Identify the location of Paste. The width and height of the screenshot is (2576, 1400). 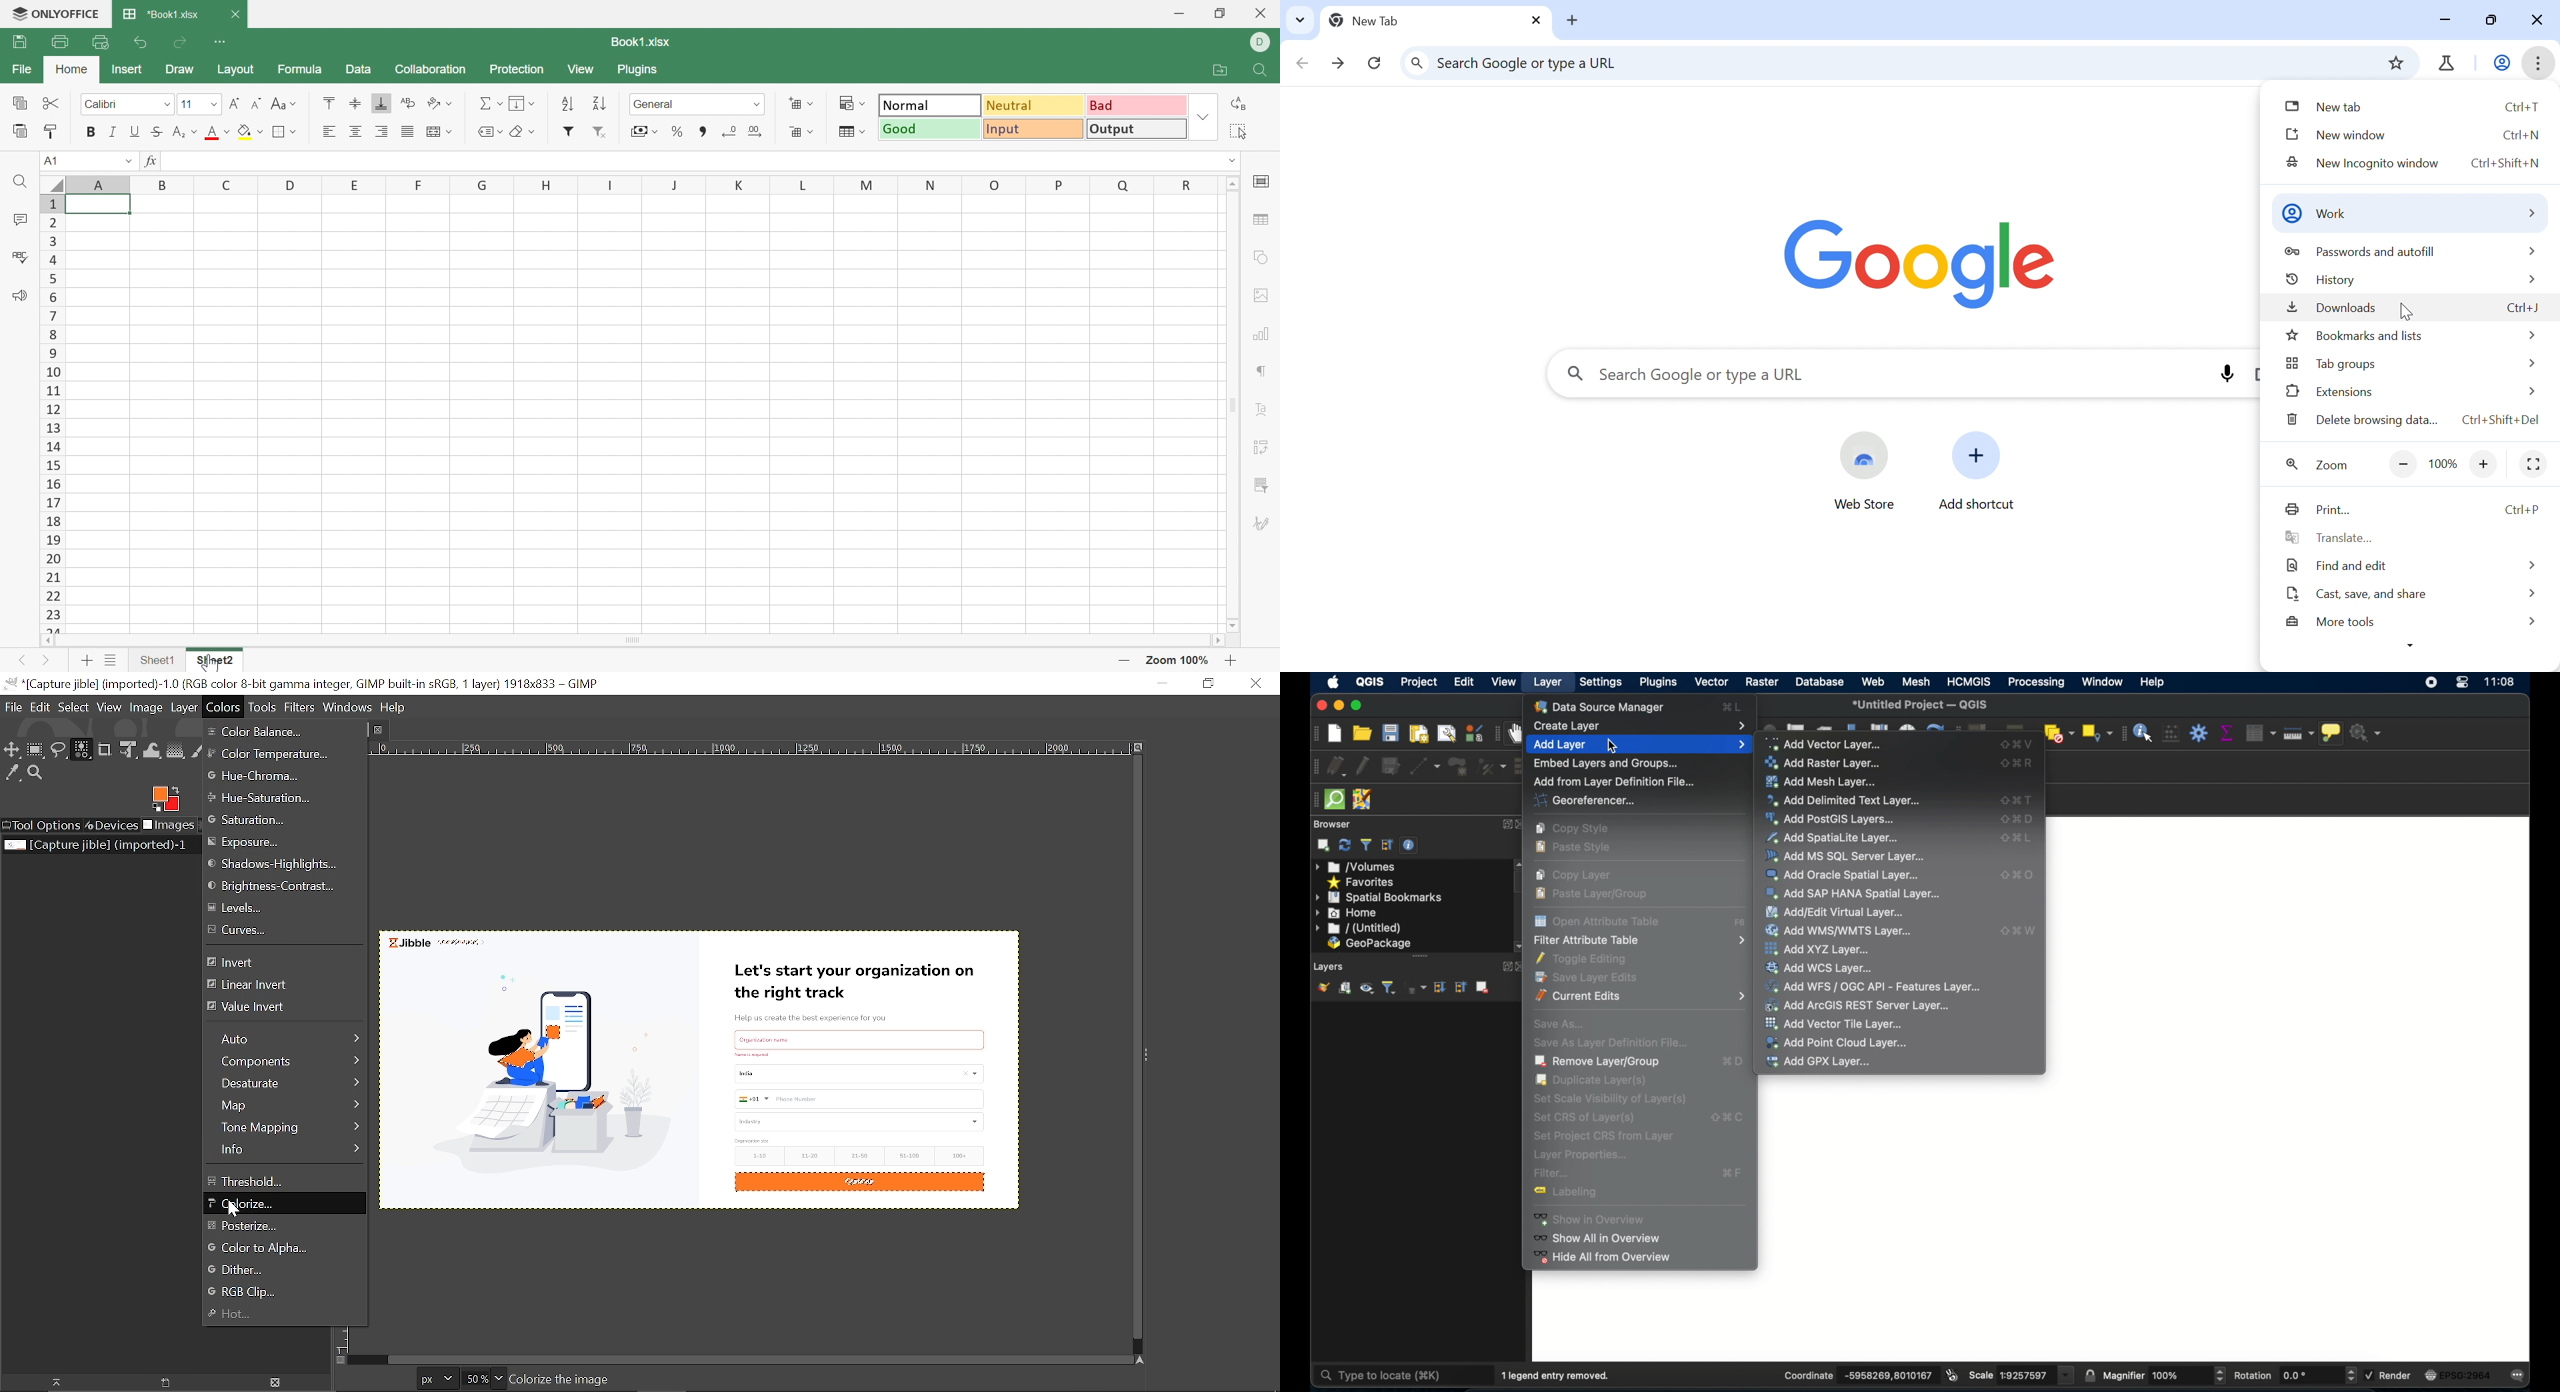
(19, 129).